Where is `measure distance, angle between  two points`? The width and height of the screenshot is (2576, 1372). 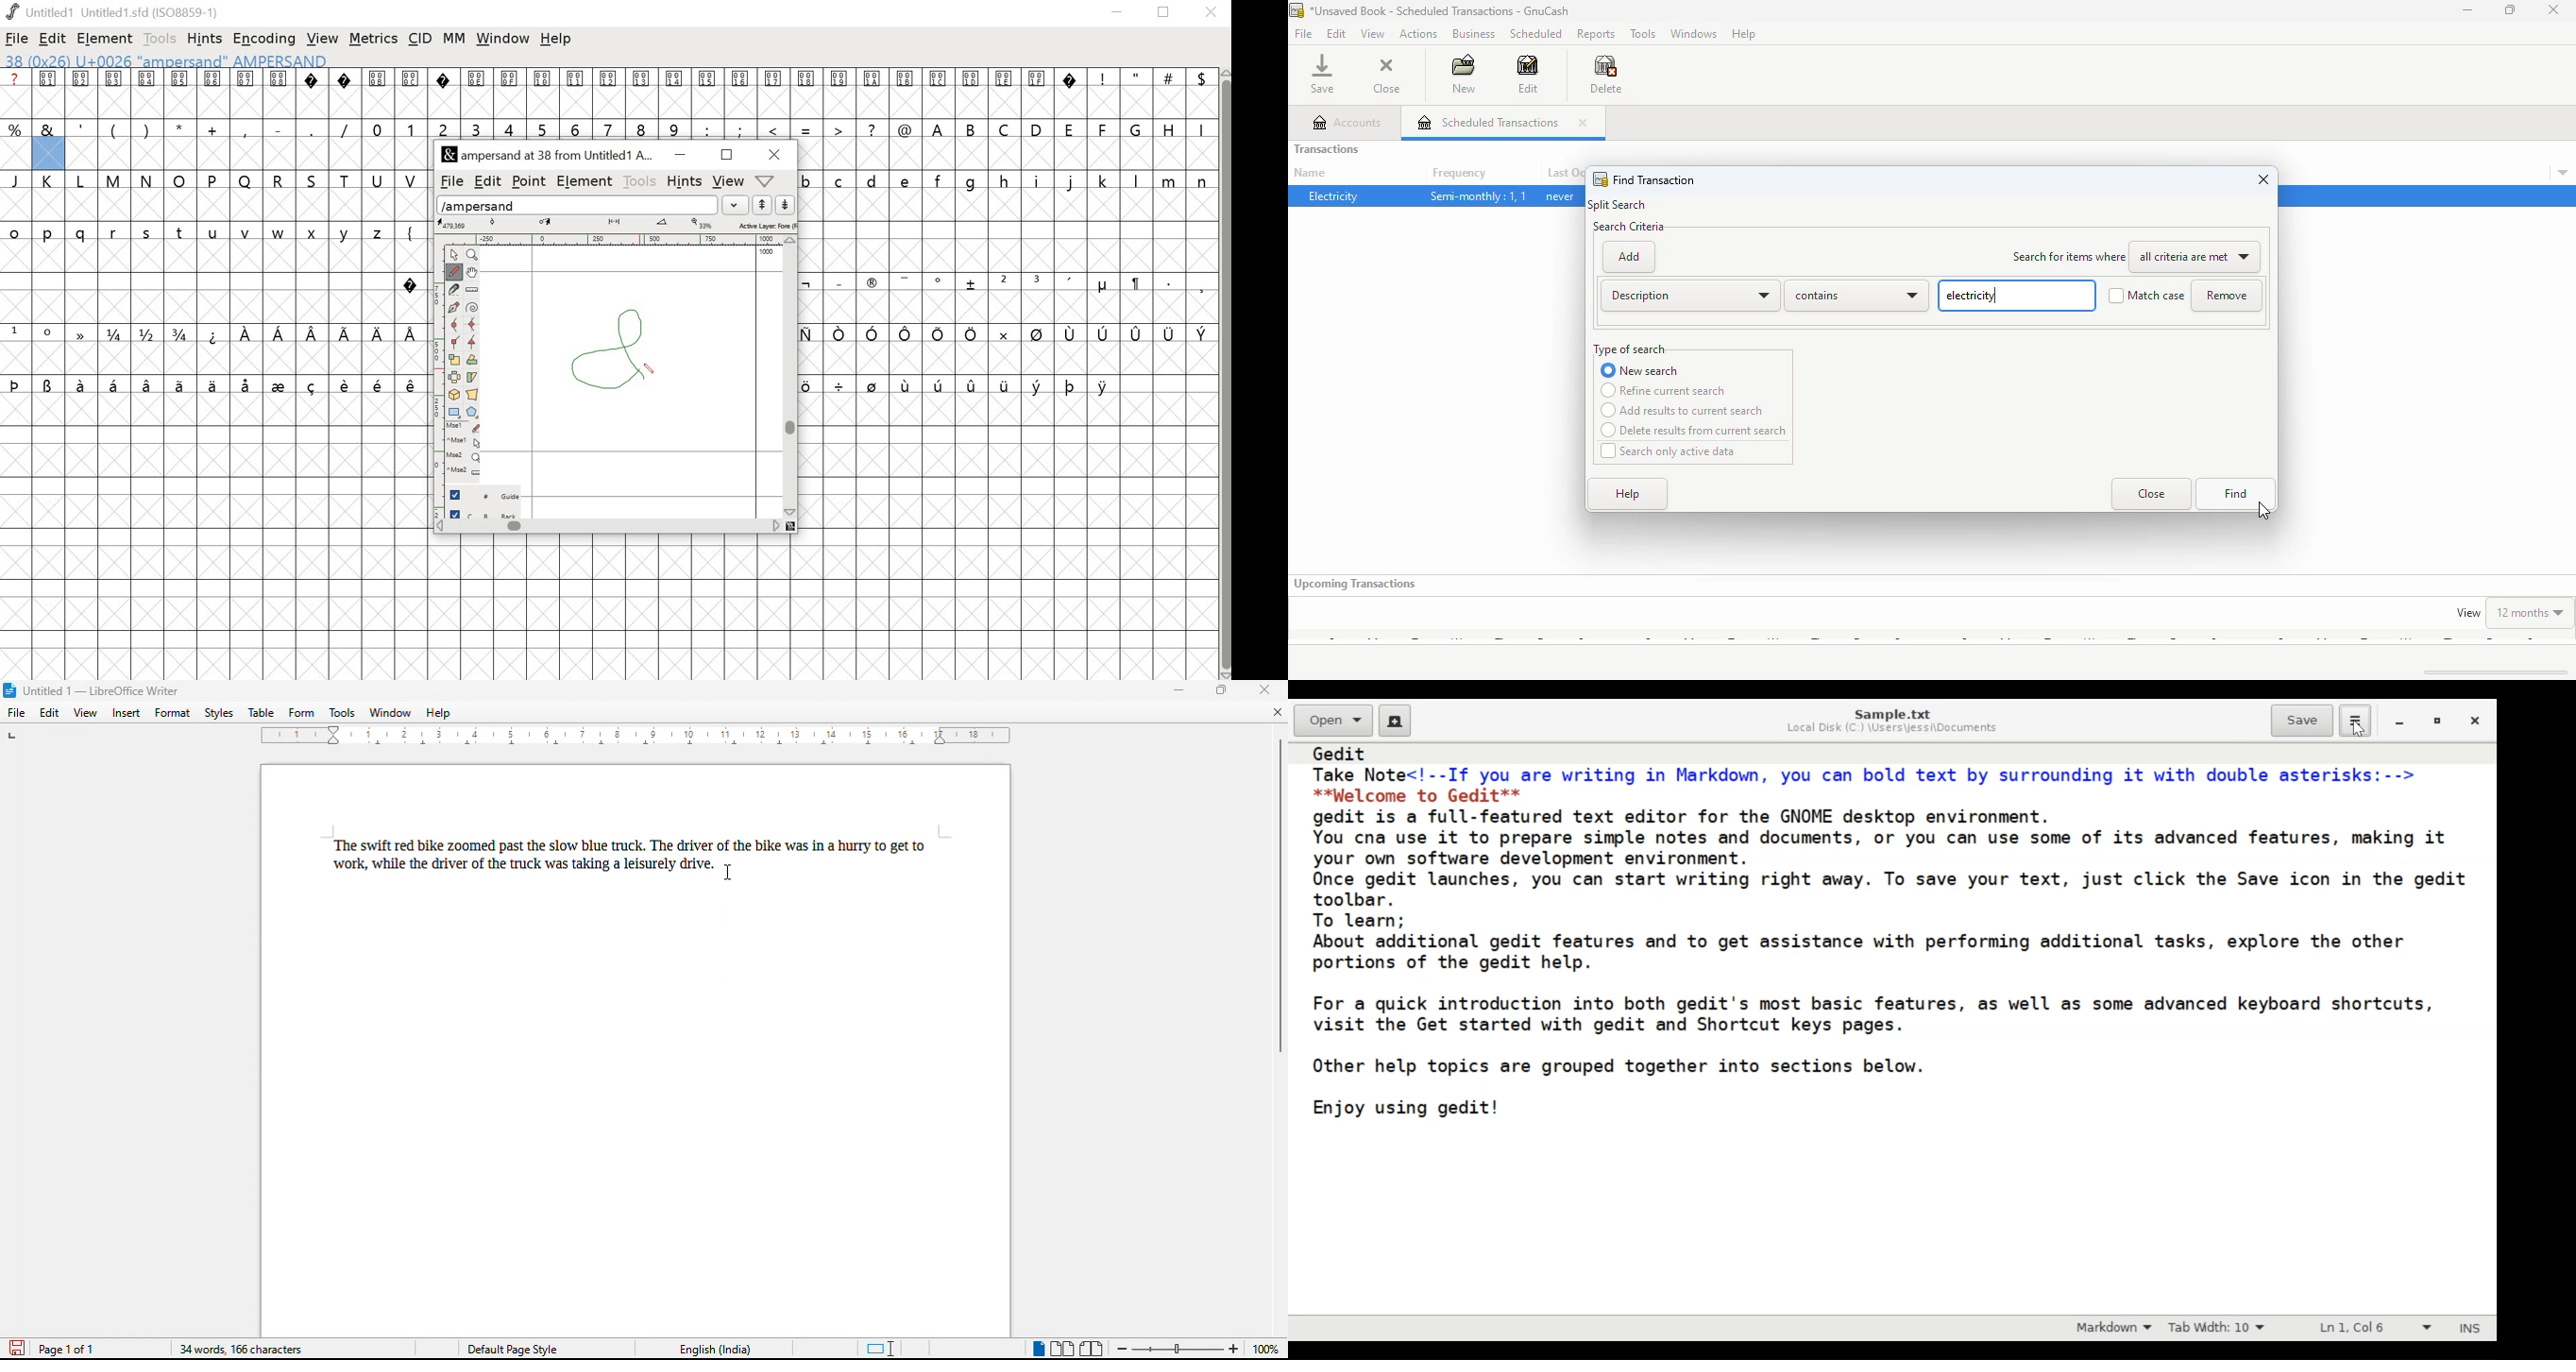
measure distance, angle between  two points is located at coordinates (473, 290).